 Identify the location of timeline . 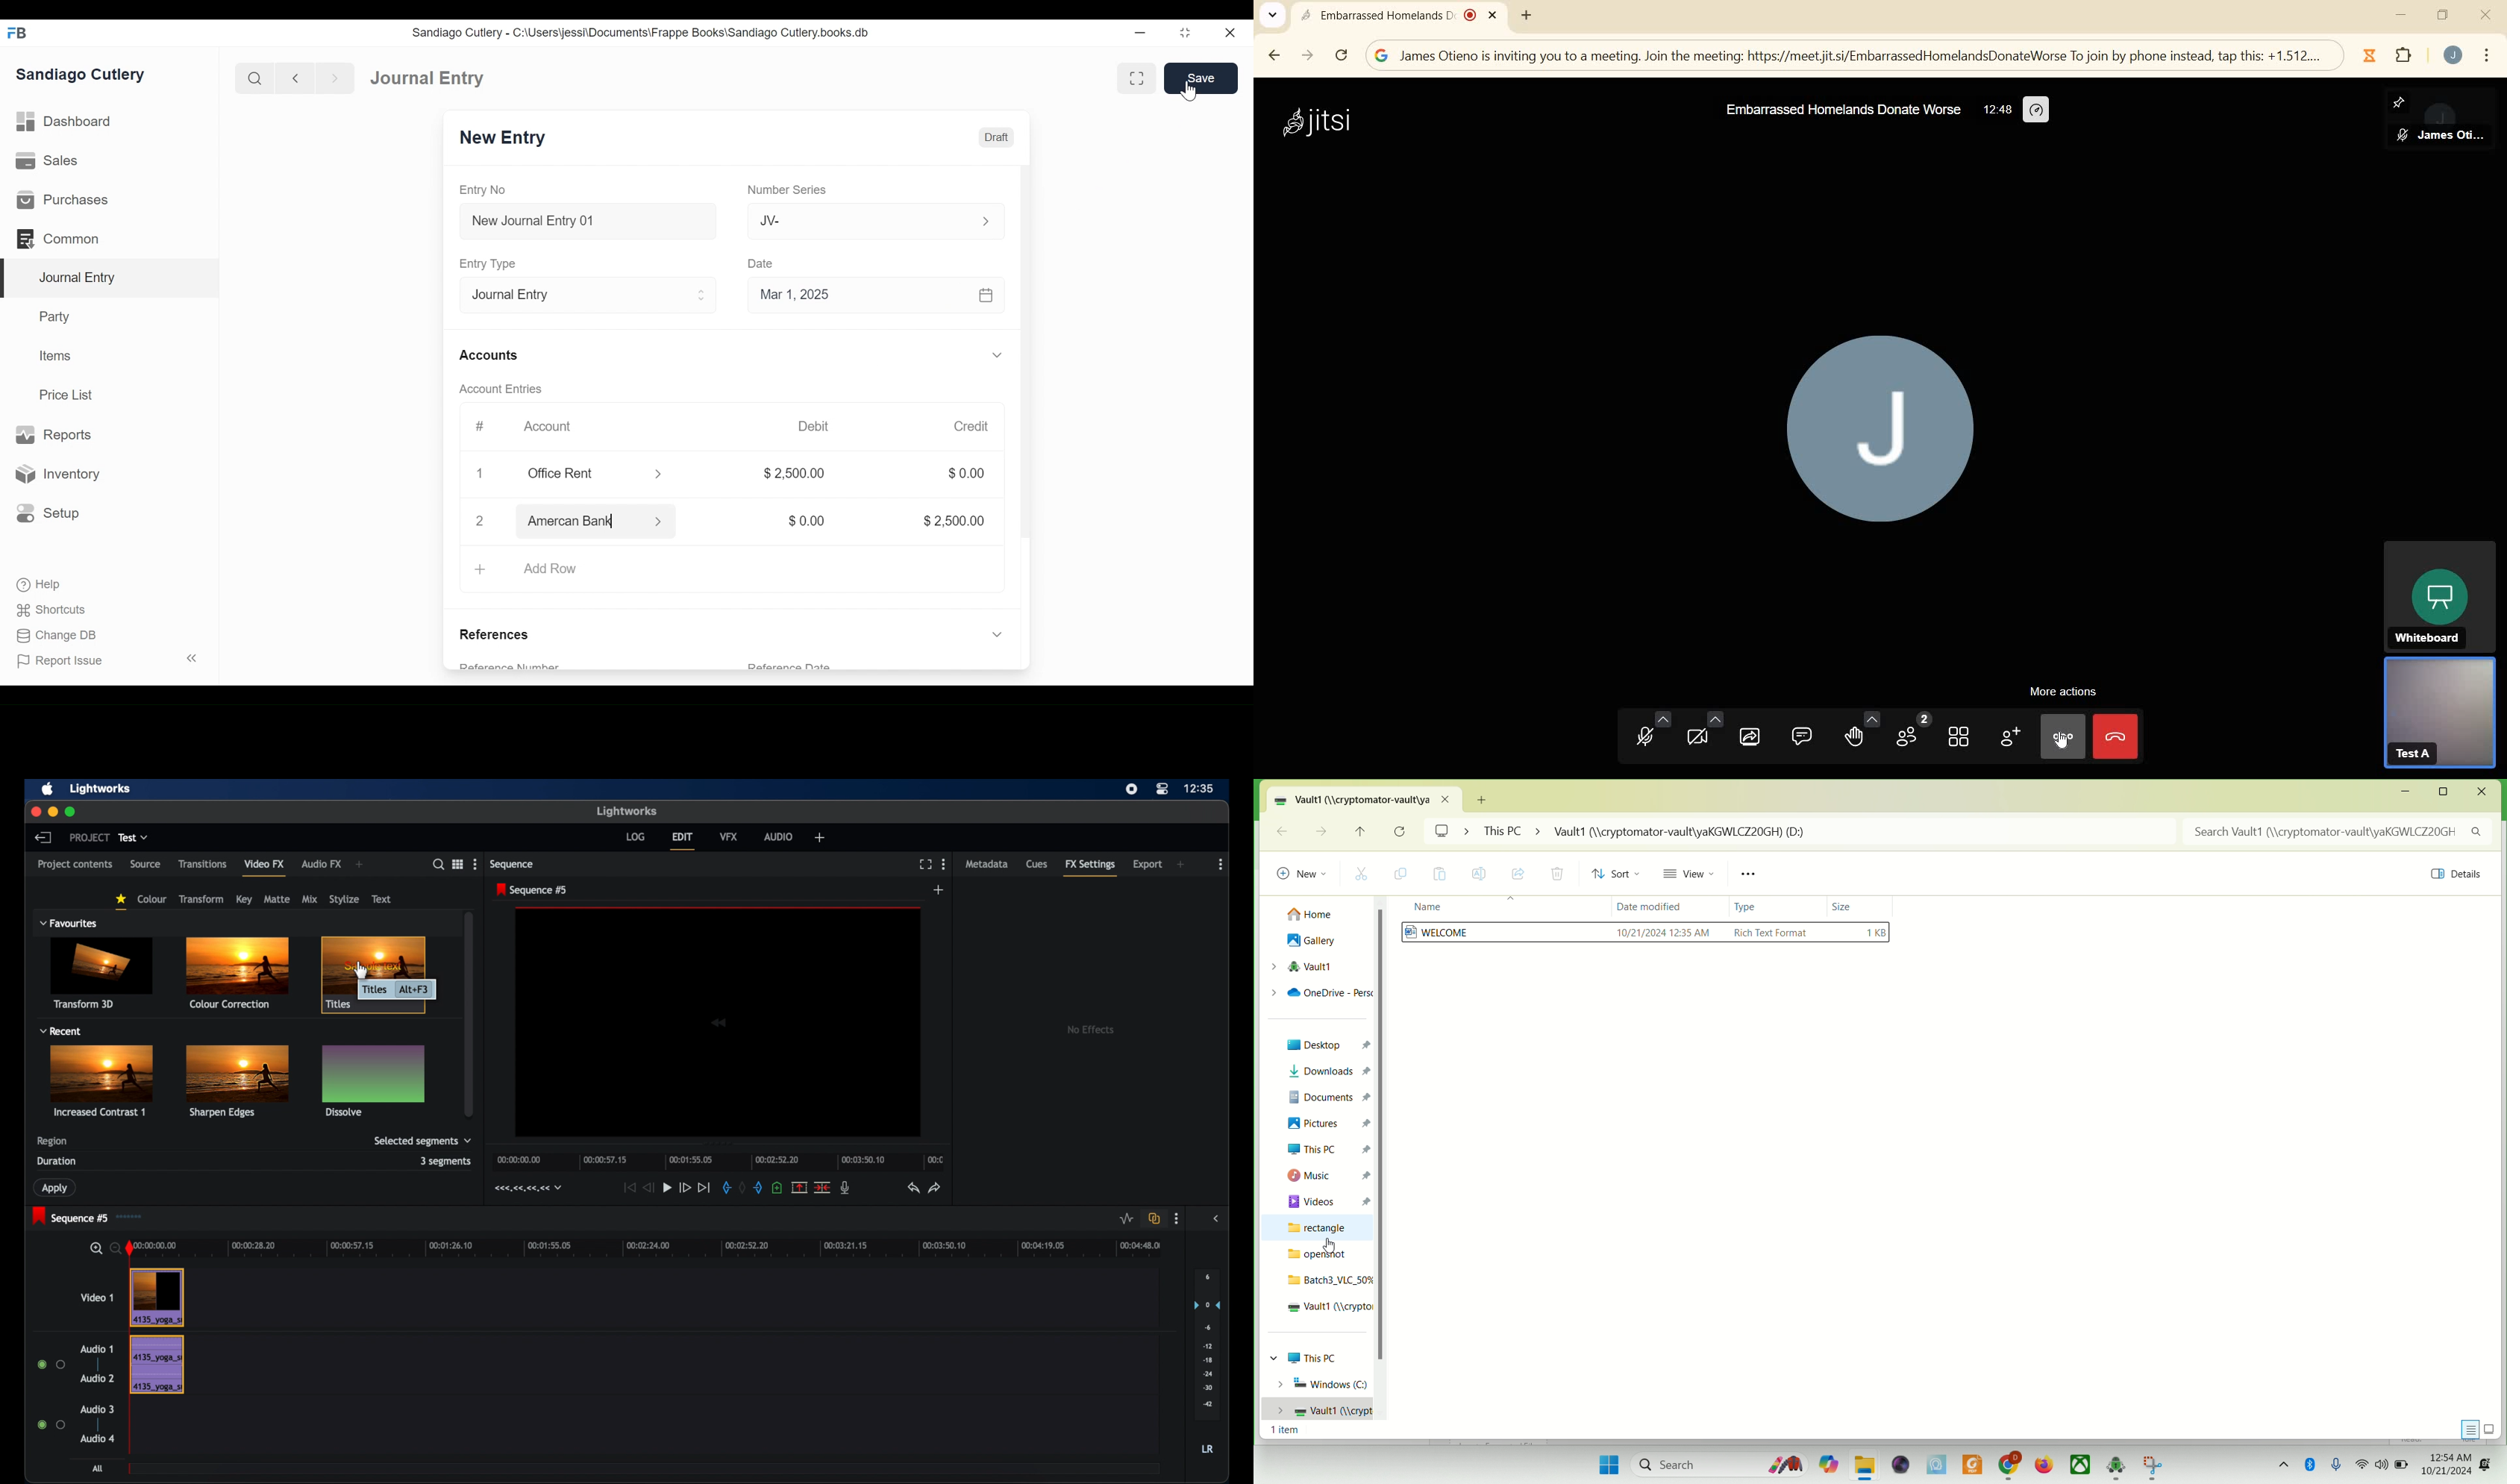
(646, 1248).